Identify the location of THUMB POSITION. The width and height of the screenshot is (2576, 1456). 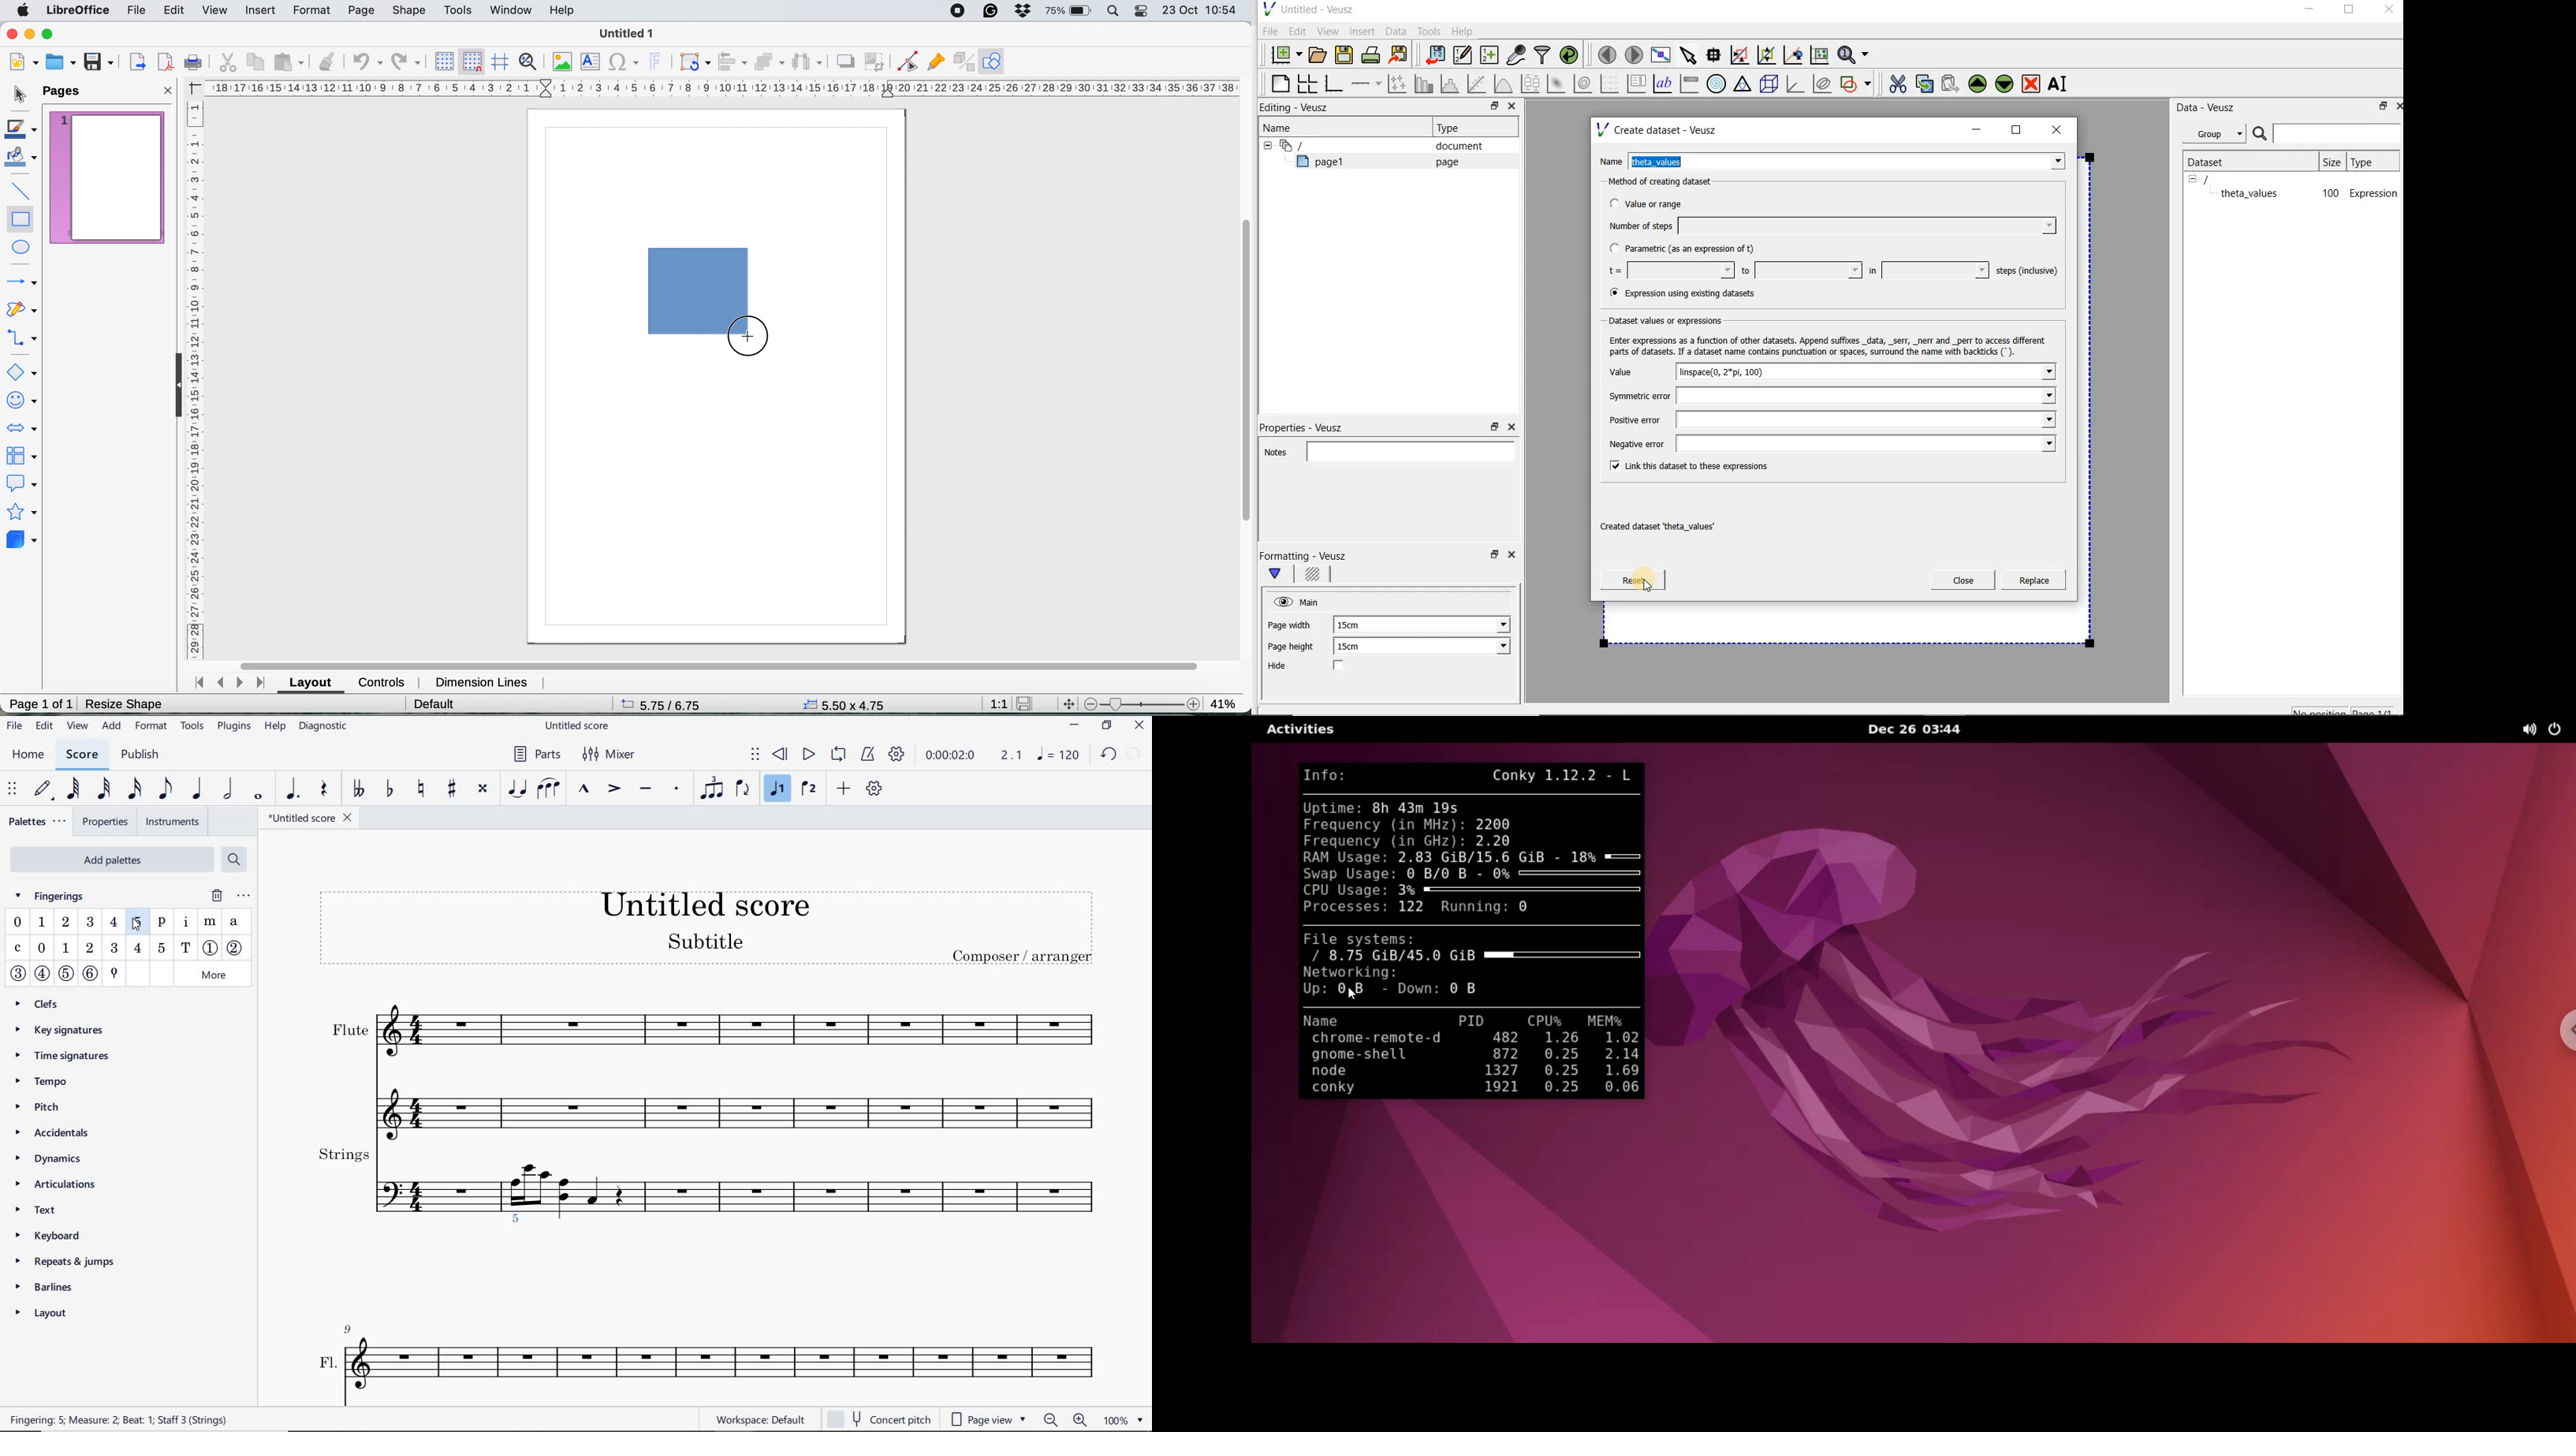
(114, 972).